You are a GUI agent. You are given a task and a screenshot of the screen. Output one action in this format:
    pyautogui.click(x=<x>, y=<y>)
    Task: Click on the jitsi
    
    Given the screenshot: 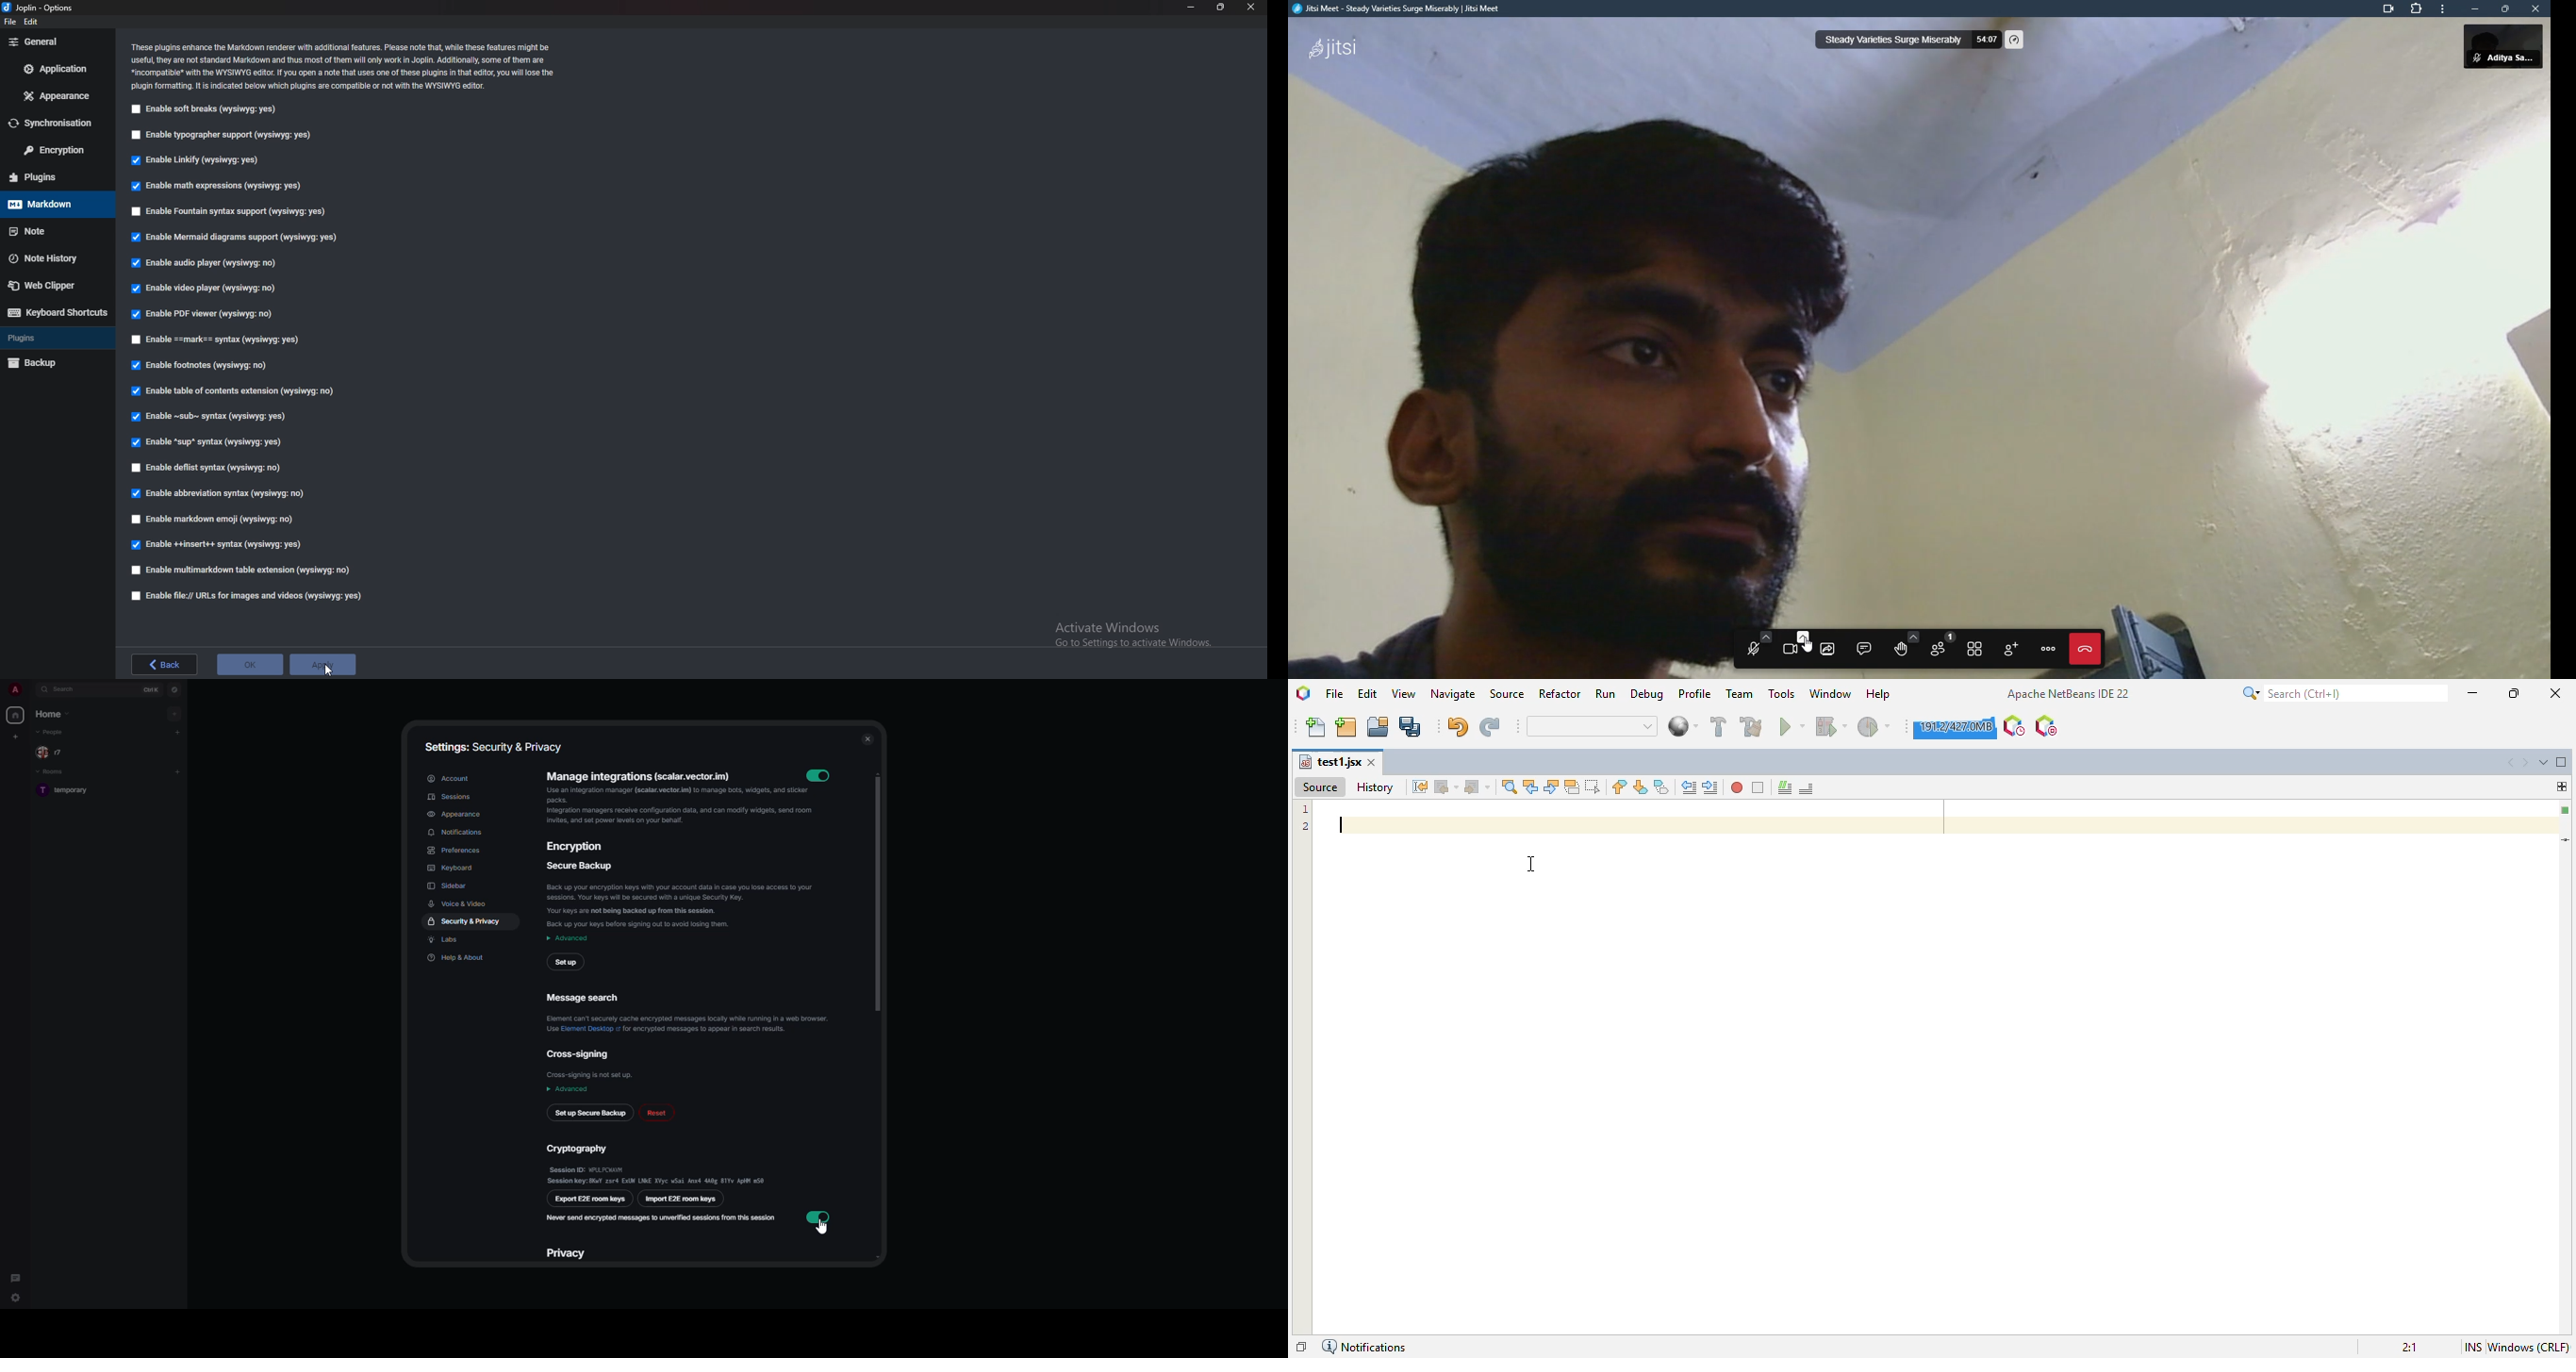 What is the action you would take?
    pyautogui.click(x=1331, y=46)
    